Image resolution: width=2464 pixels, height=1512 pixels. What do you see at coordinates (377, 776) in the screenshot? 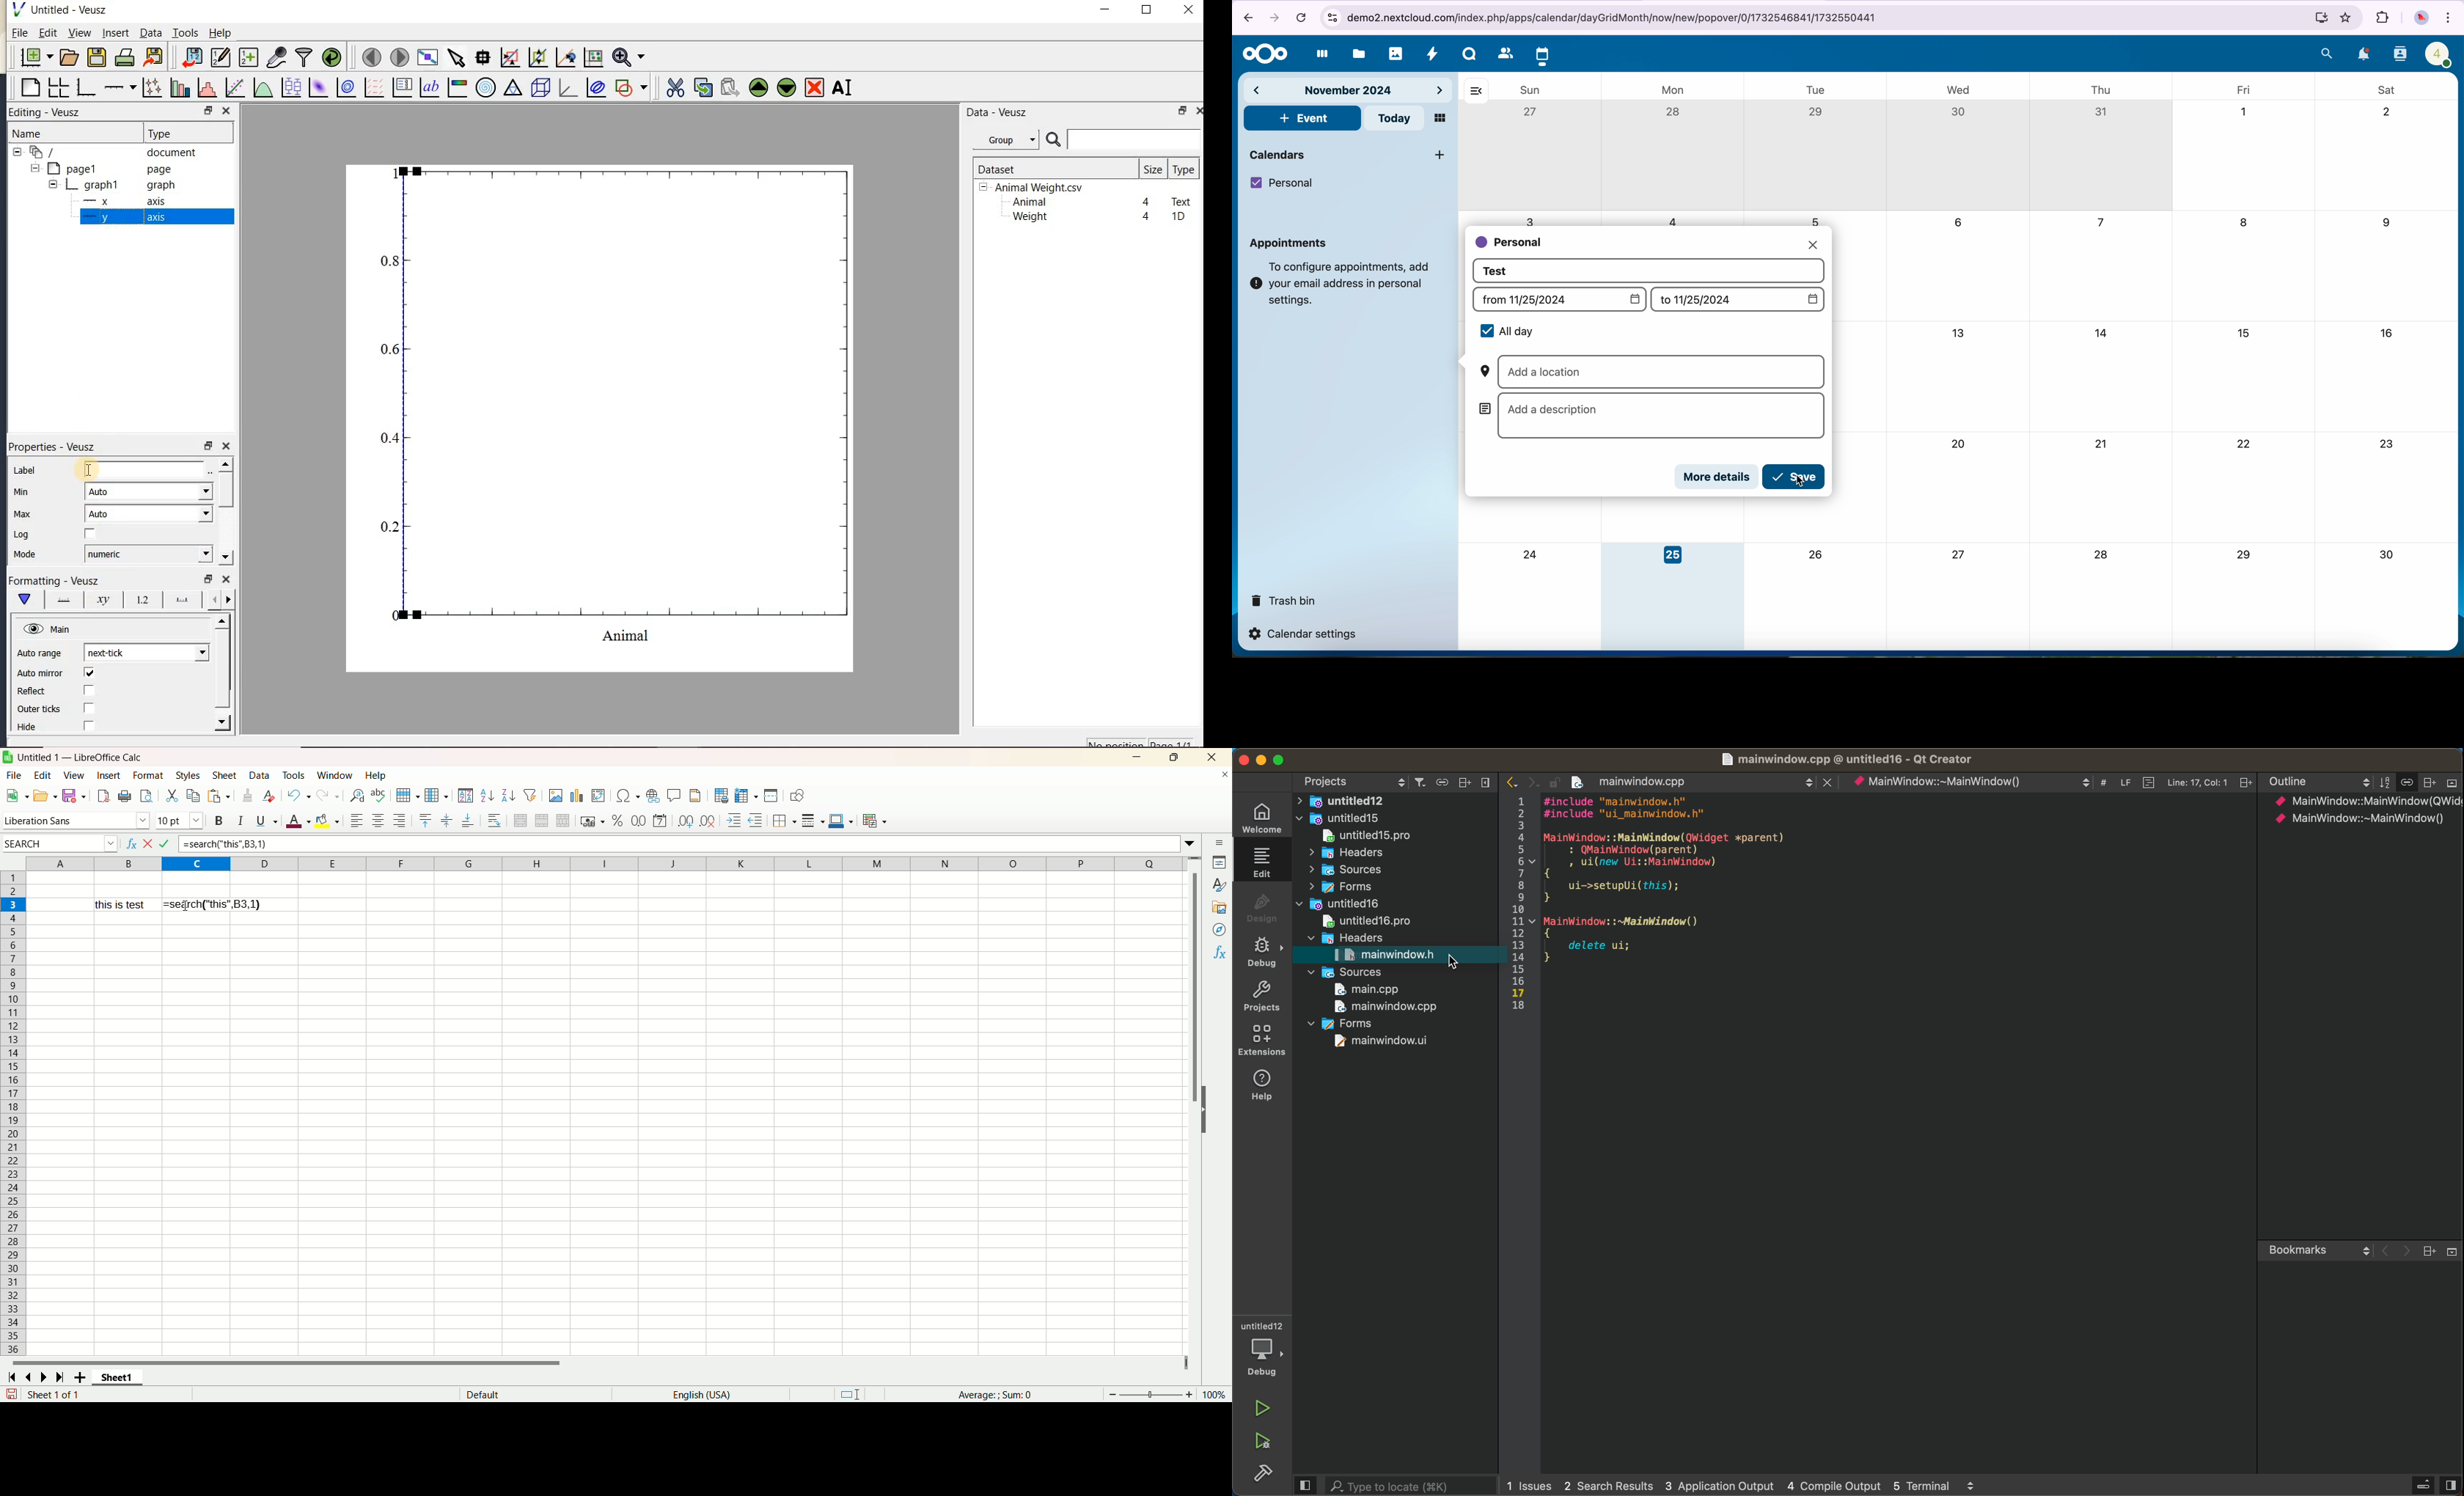
I see `Help` at bounding box center [377, 776].